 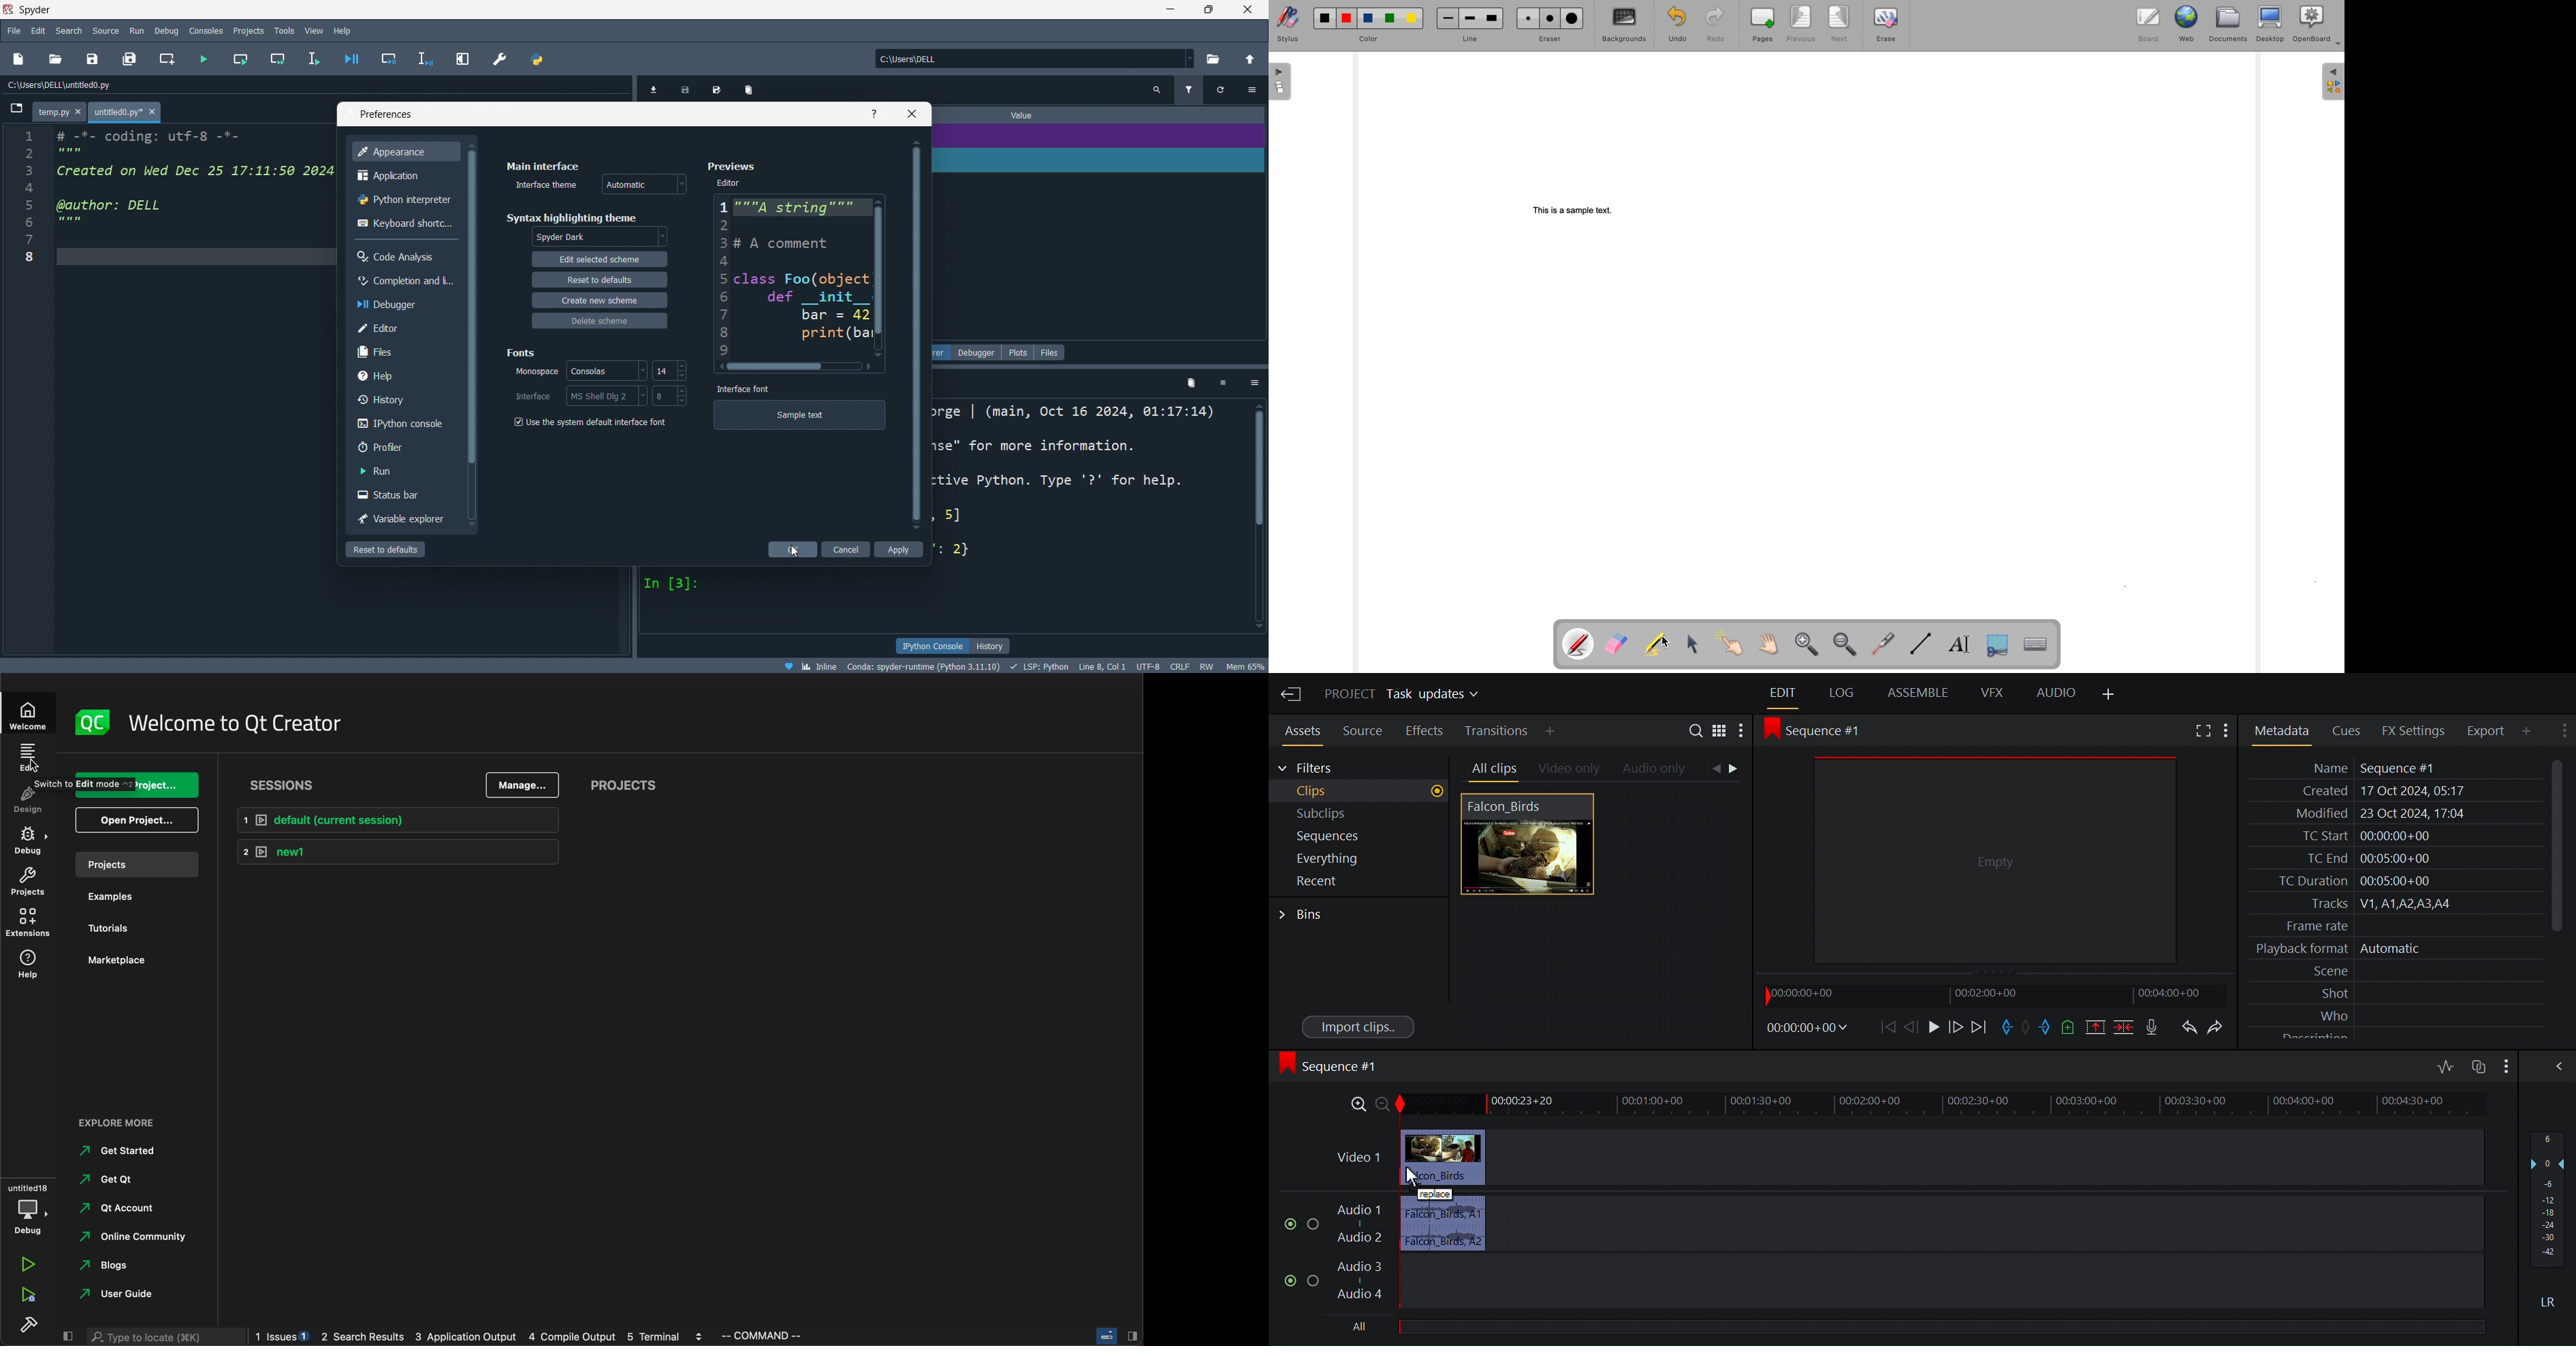 What do you see at coordinates (539, 60) in the screenshot?
I see `python path manager` at bounding box center [539, 60].